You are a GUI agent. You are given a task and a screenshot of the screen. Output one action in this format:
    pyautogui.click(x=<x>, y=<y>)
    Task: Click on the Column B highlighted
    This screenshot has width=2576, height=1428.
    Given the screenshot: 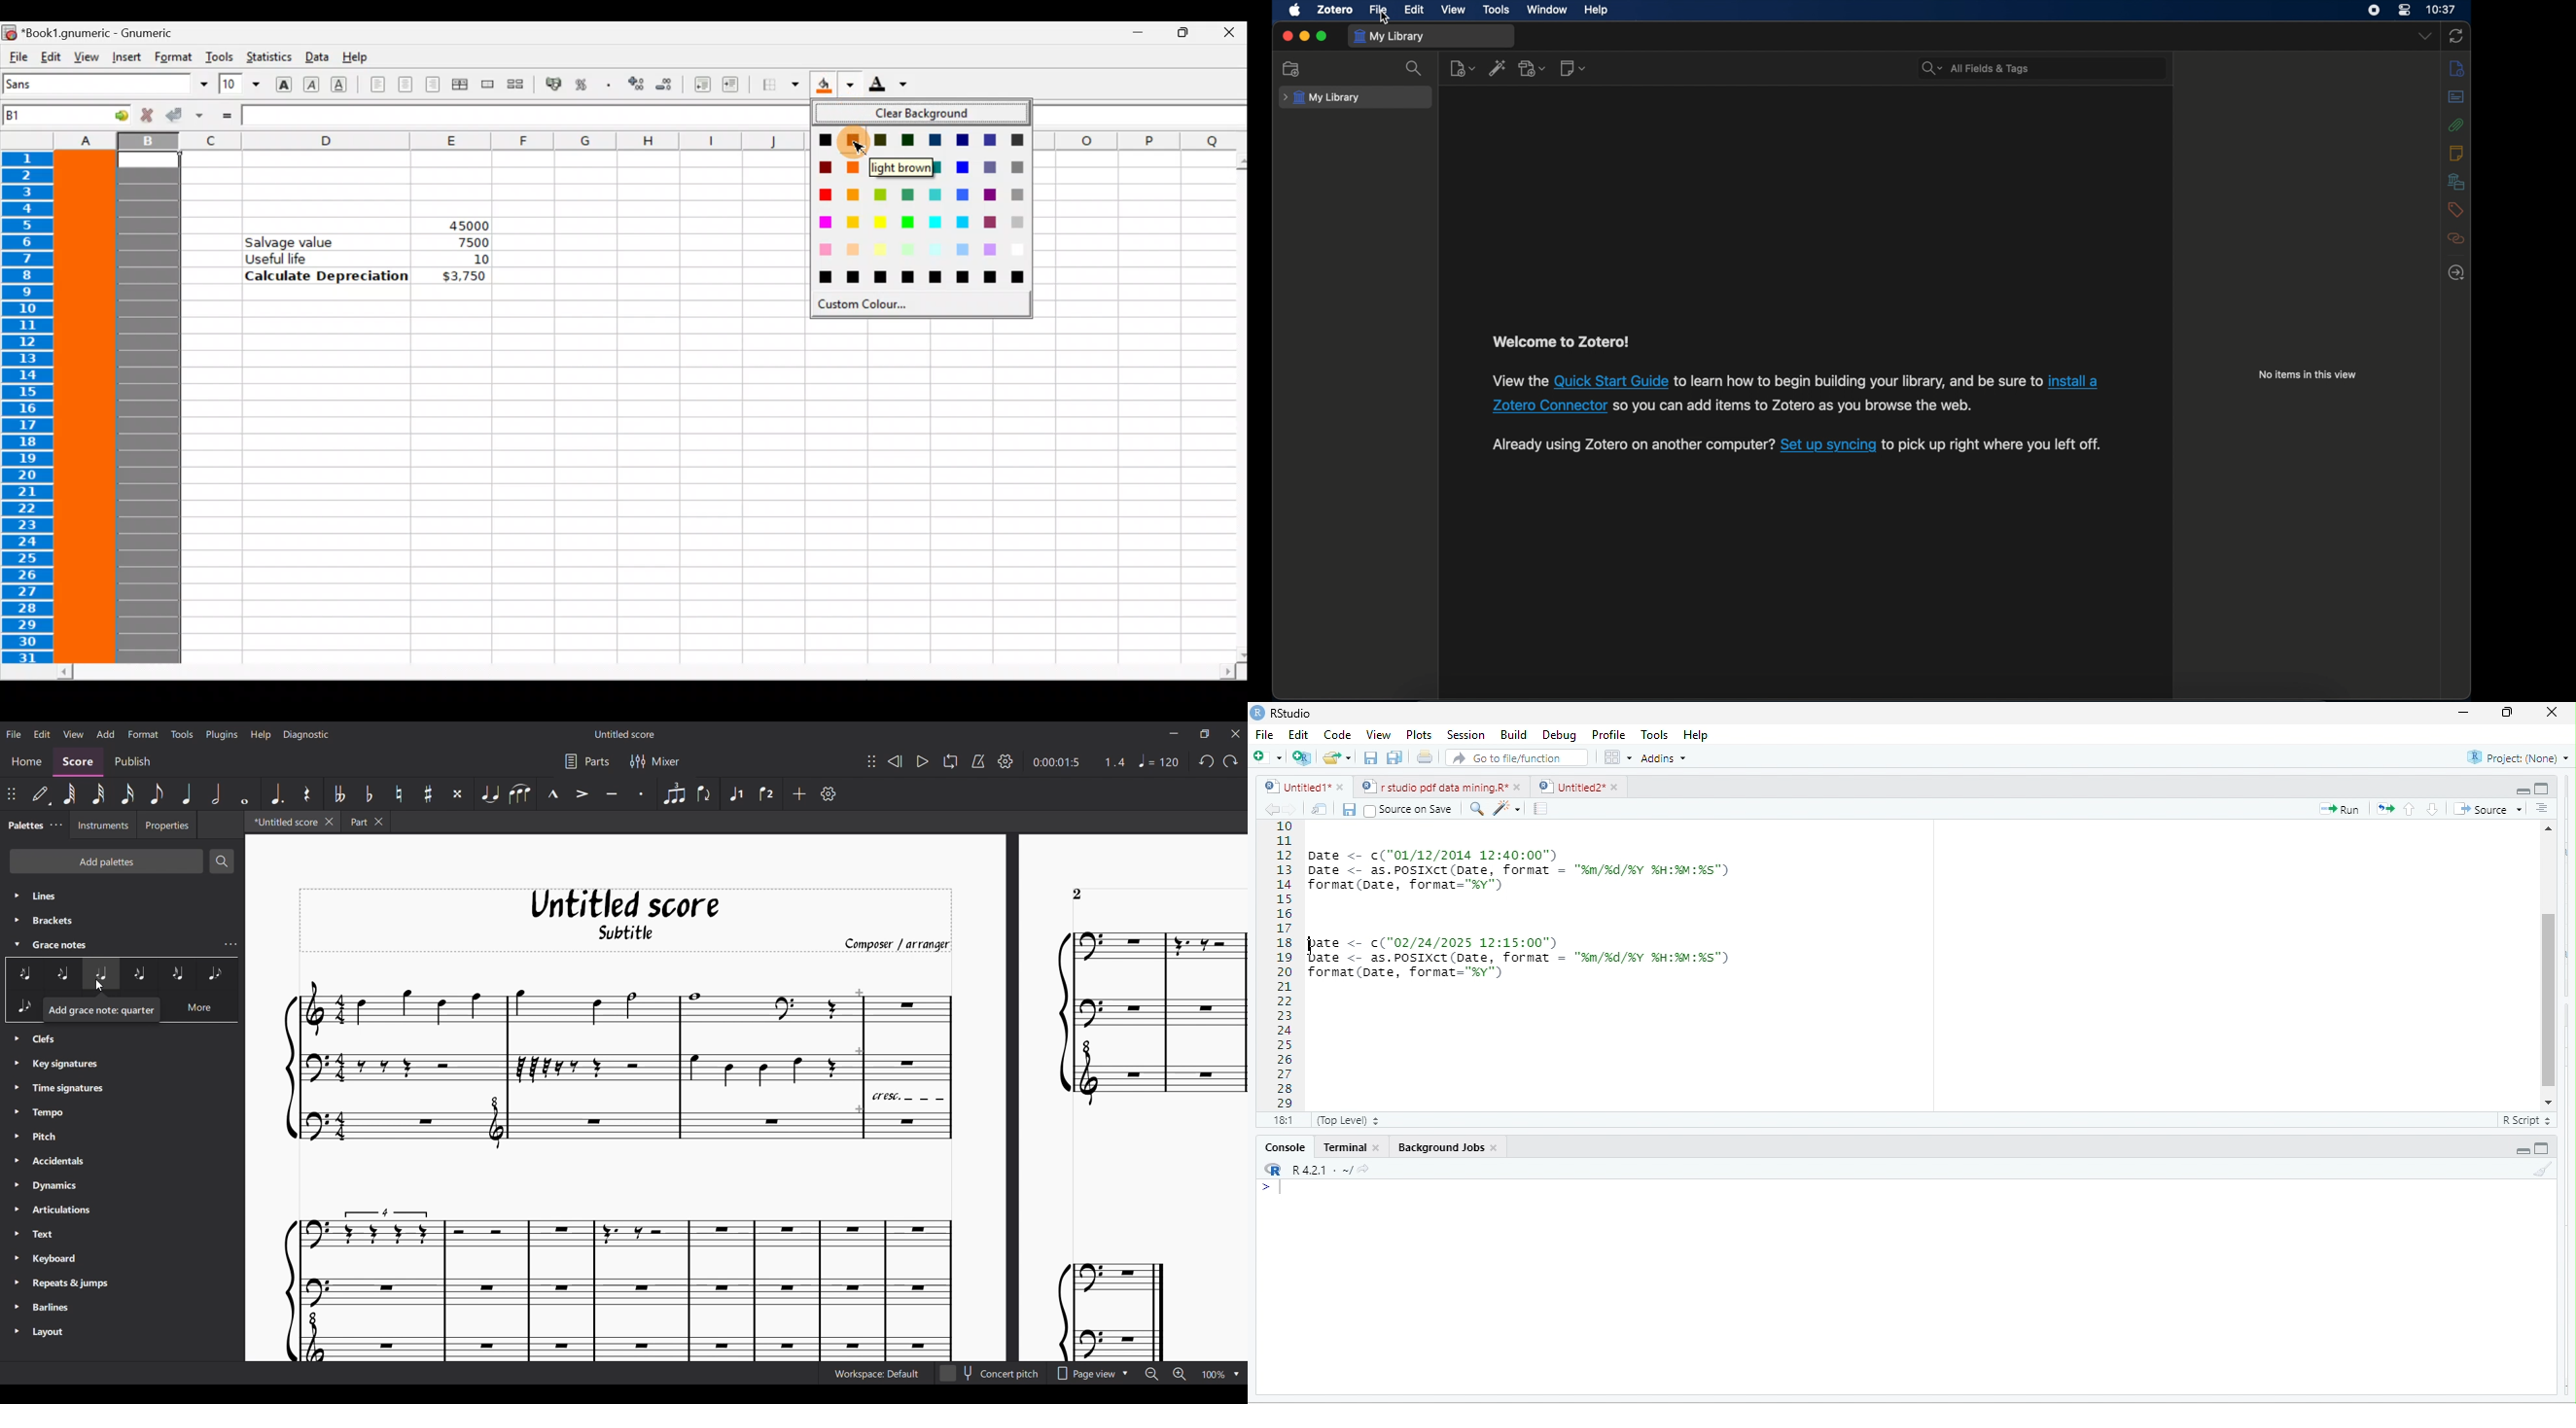 What is the action you would take?
    pyautogui.click(x=152, y=408)
    